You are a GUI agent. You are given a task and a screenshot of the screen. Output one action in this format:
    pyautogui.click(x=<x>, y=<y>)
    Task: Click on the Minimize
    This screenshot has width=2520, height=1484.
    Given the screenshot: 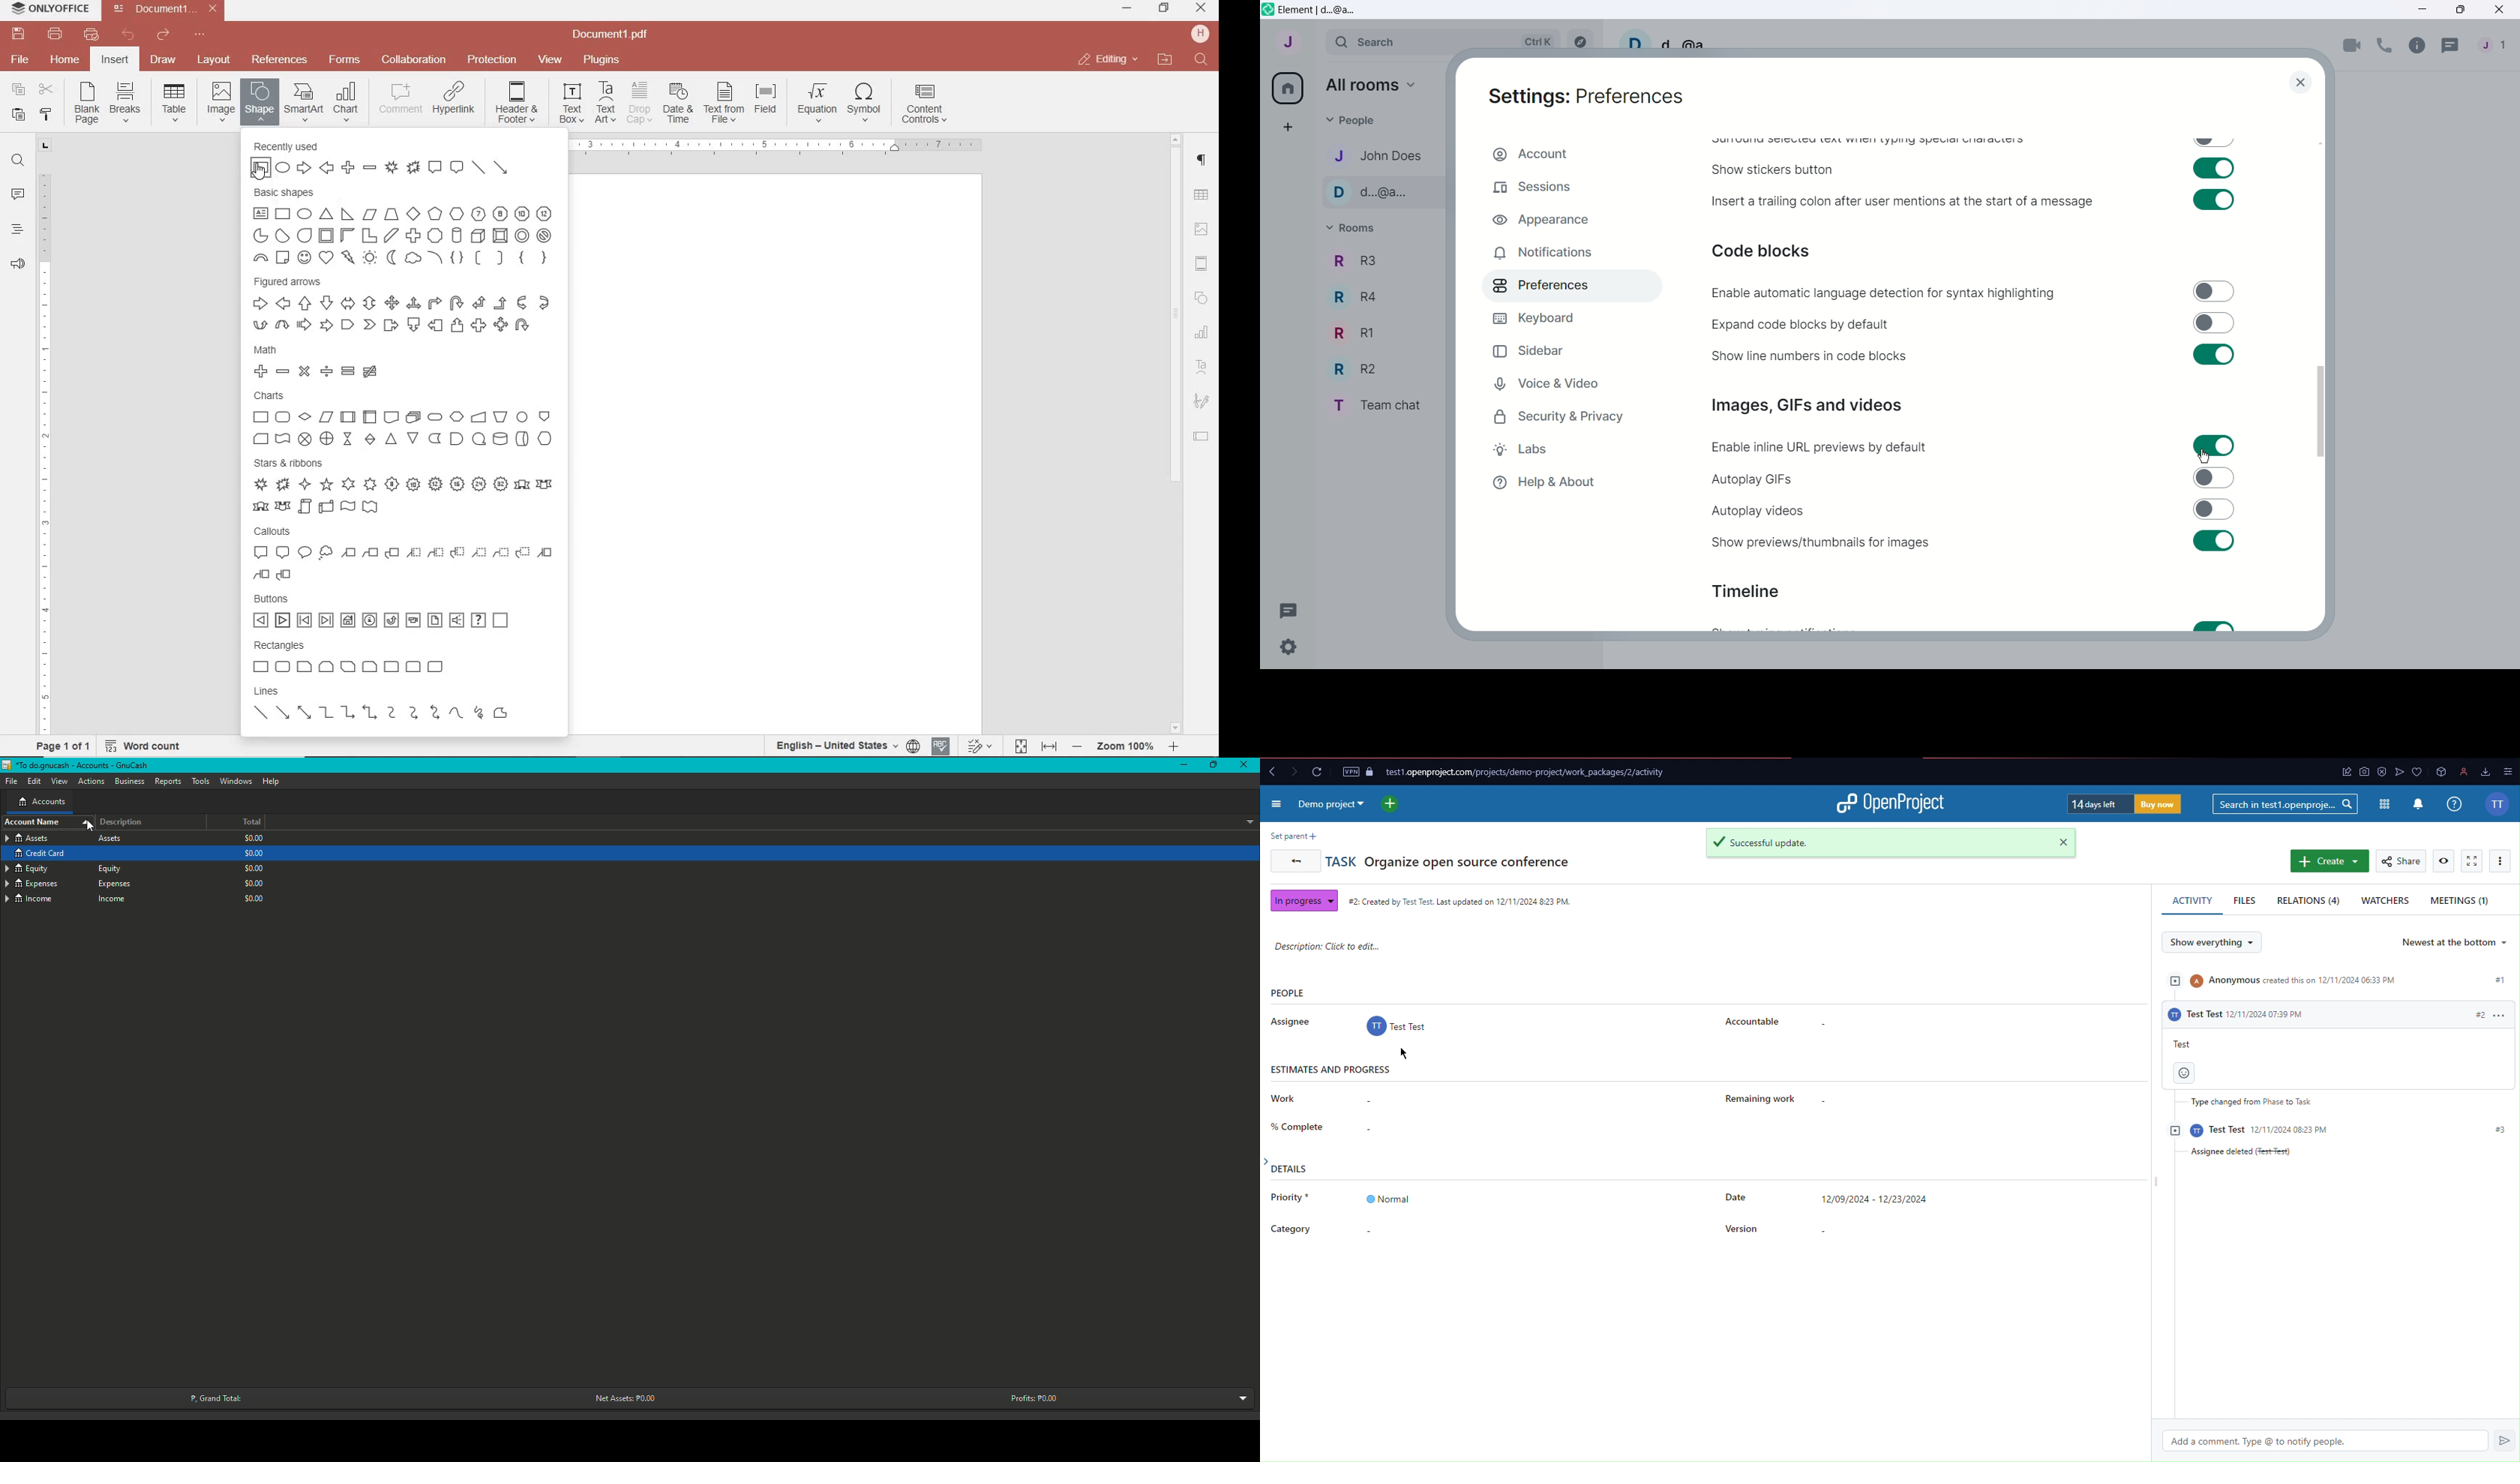 What is the action you would take?
    pyautogui.click(x=1181, y=766)
    